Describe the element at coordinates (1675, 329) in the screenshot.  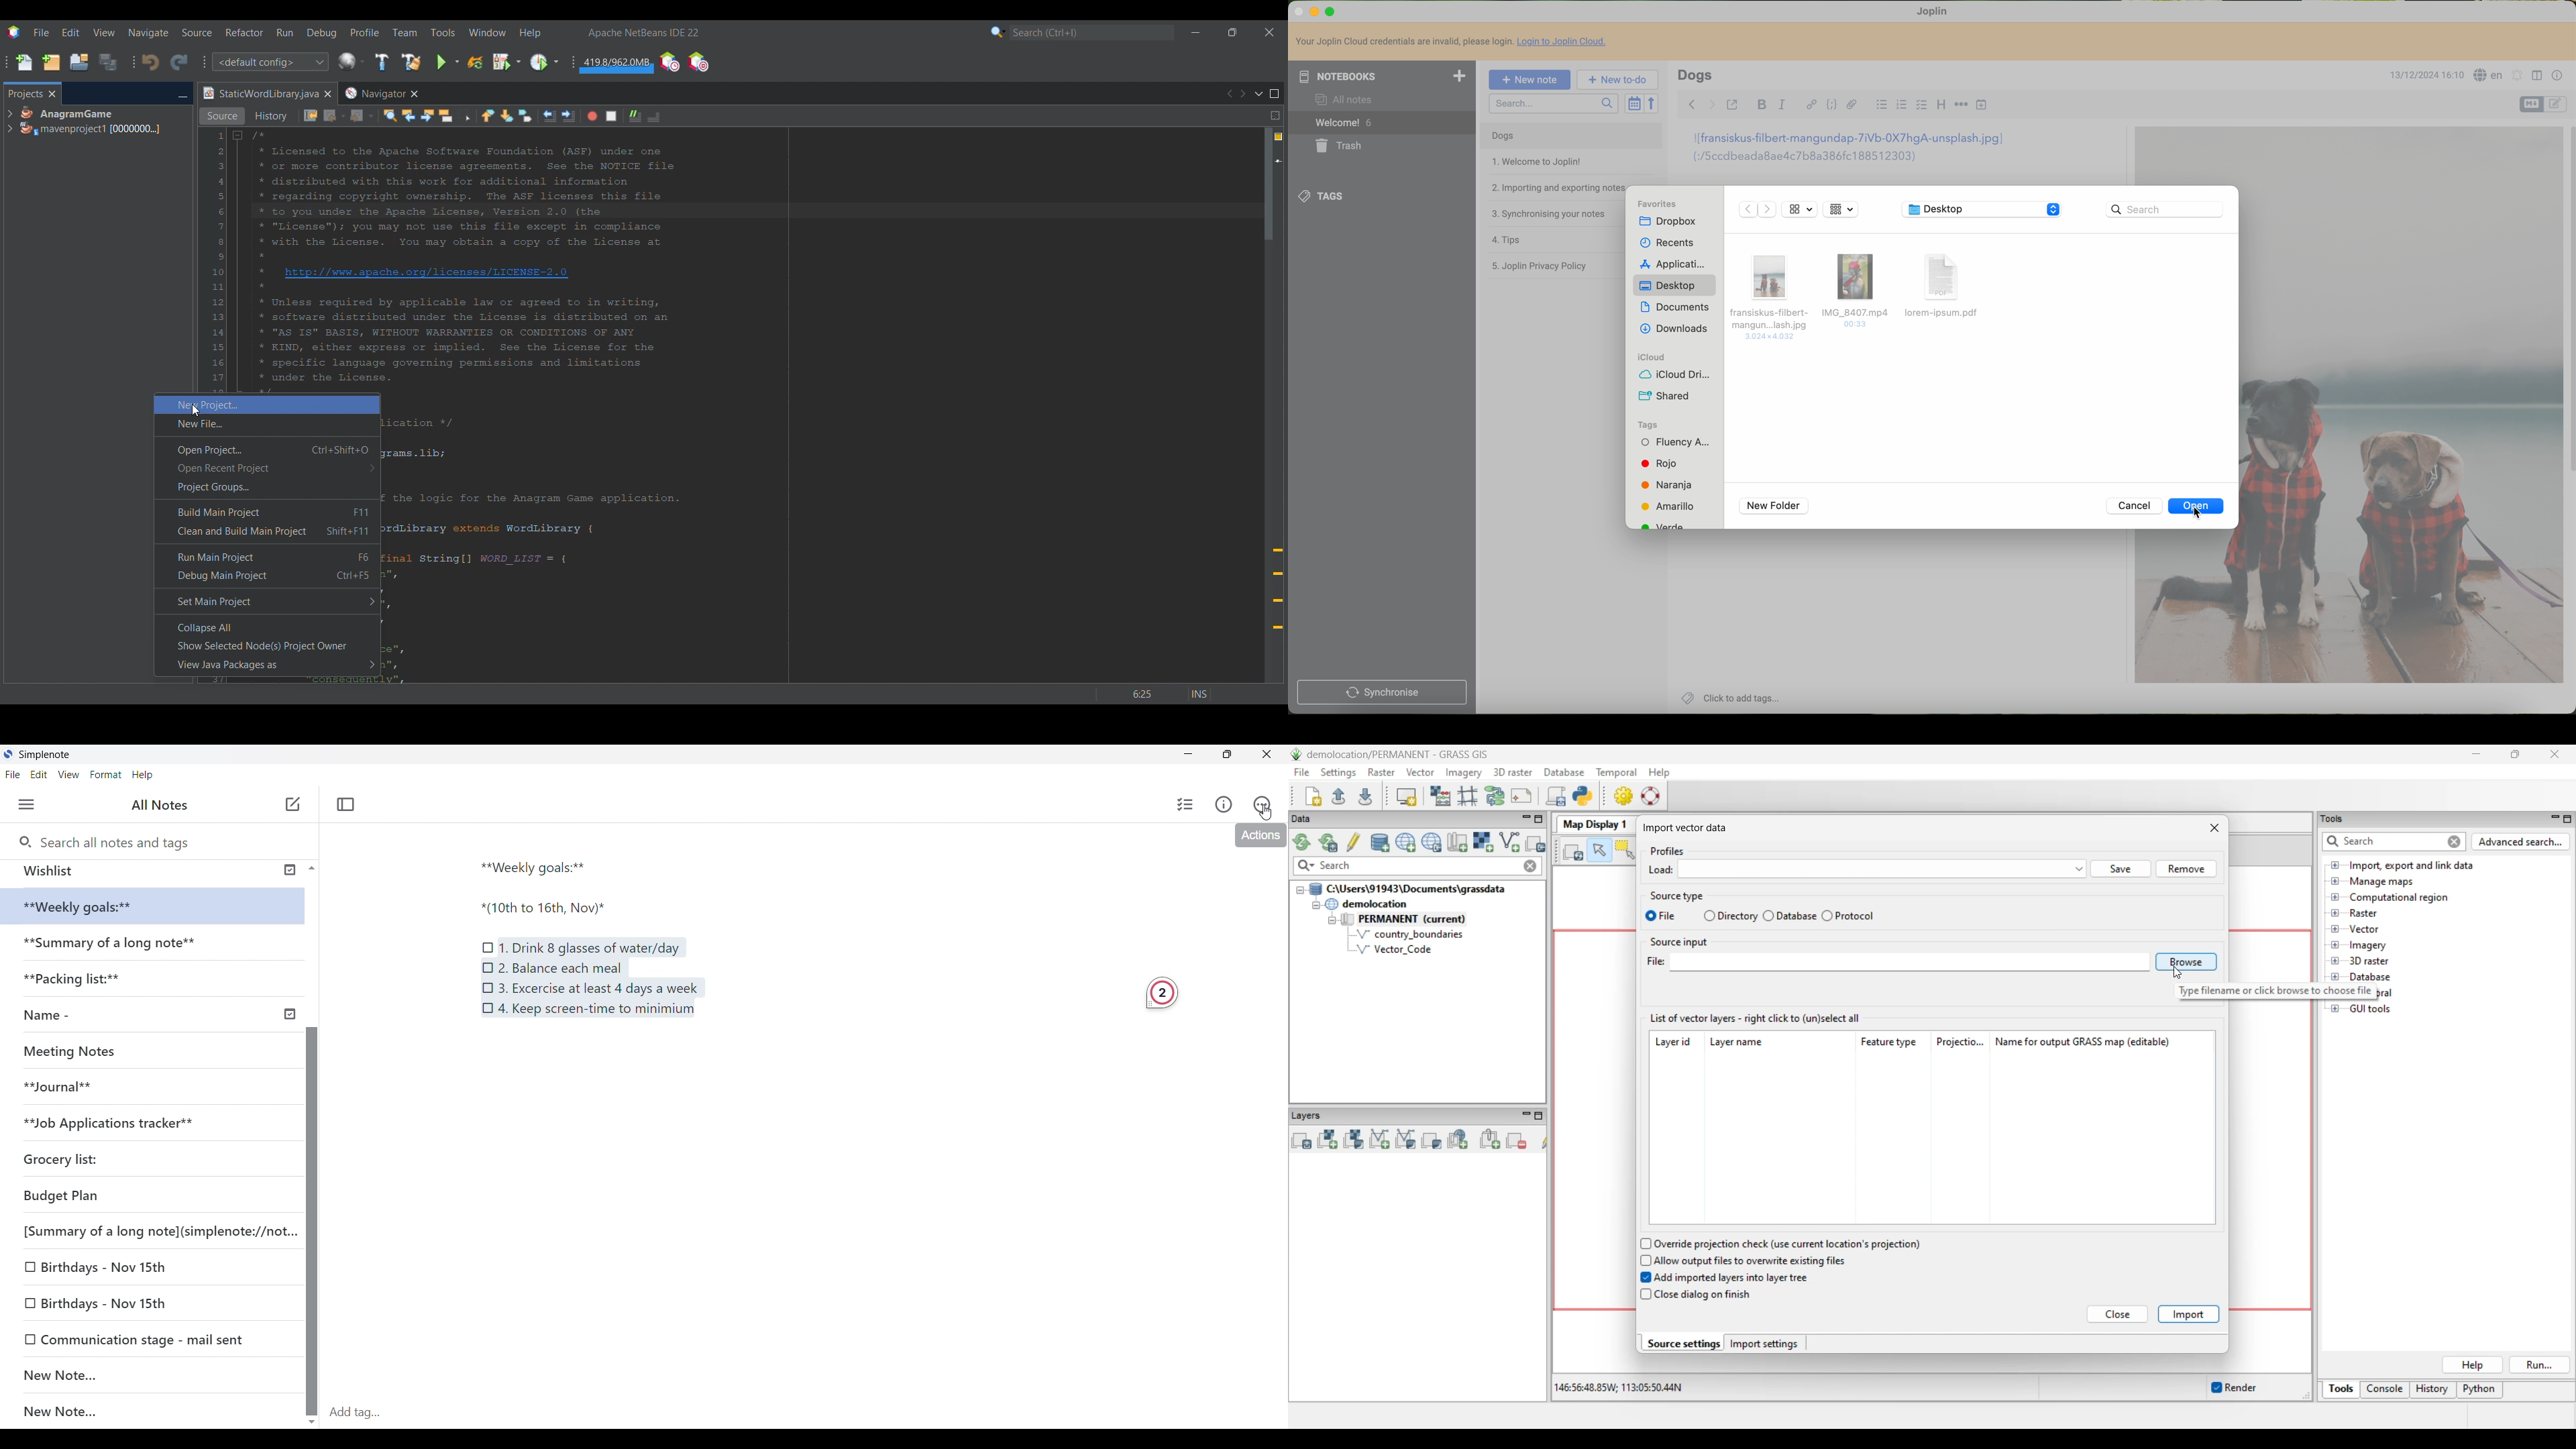
I see `downloads` at that location.